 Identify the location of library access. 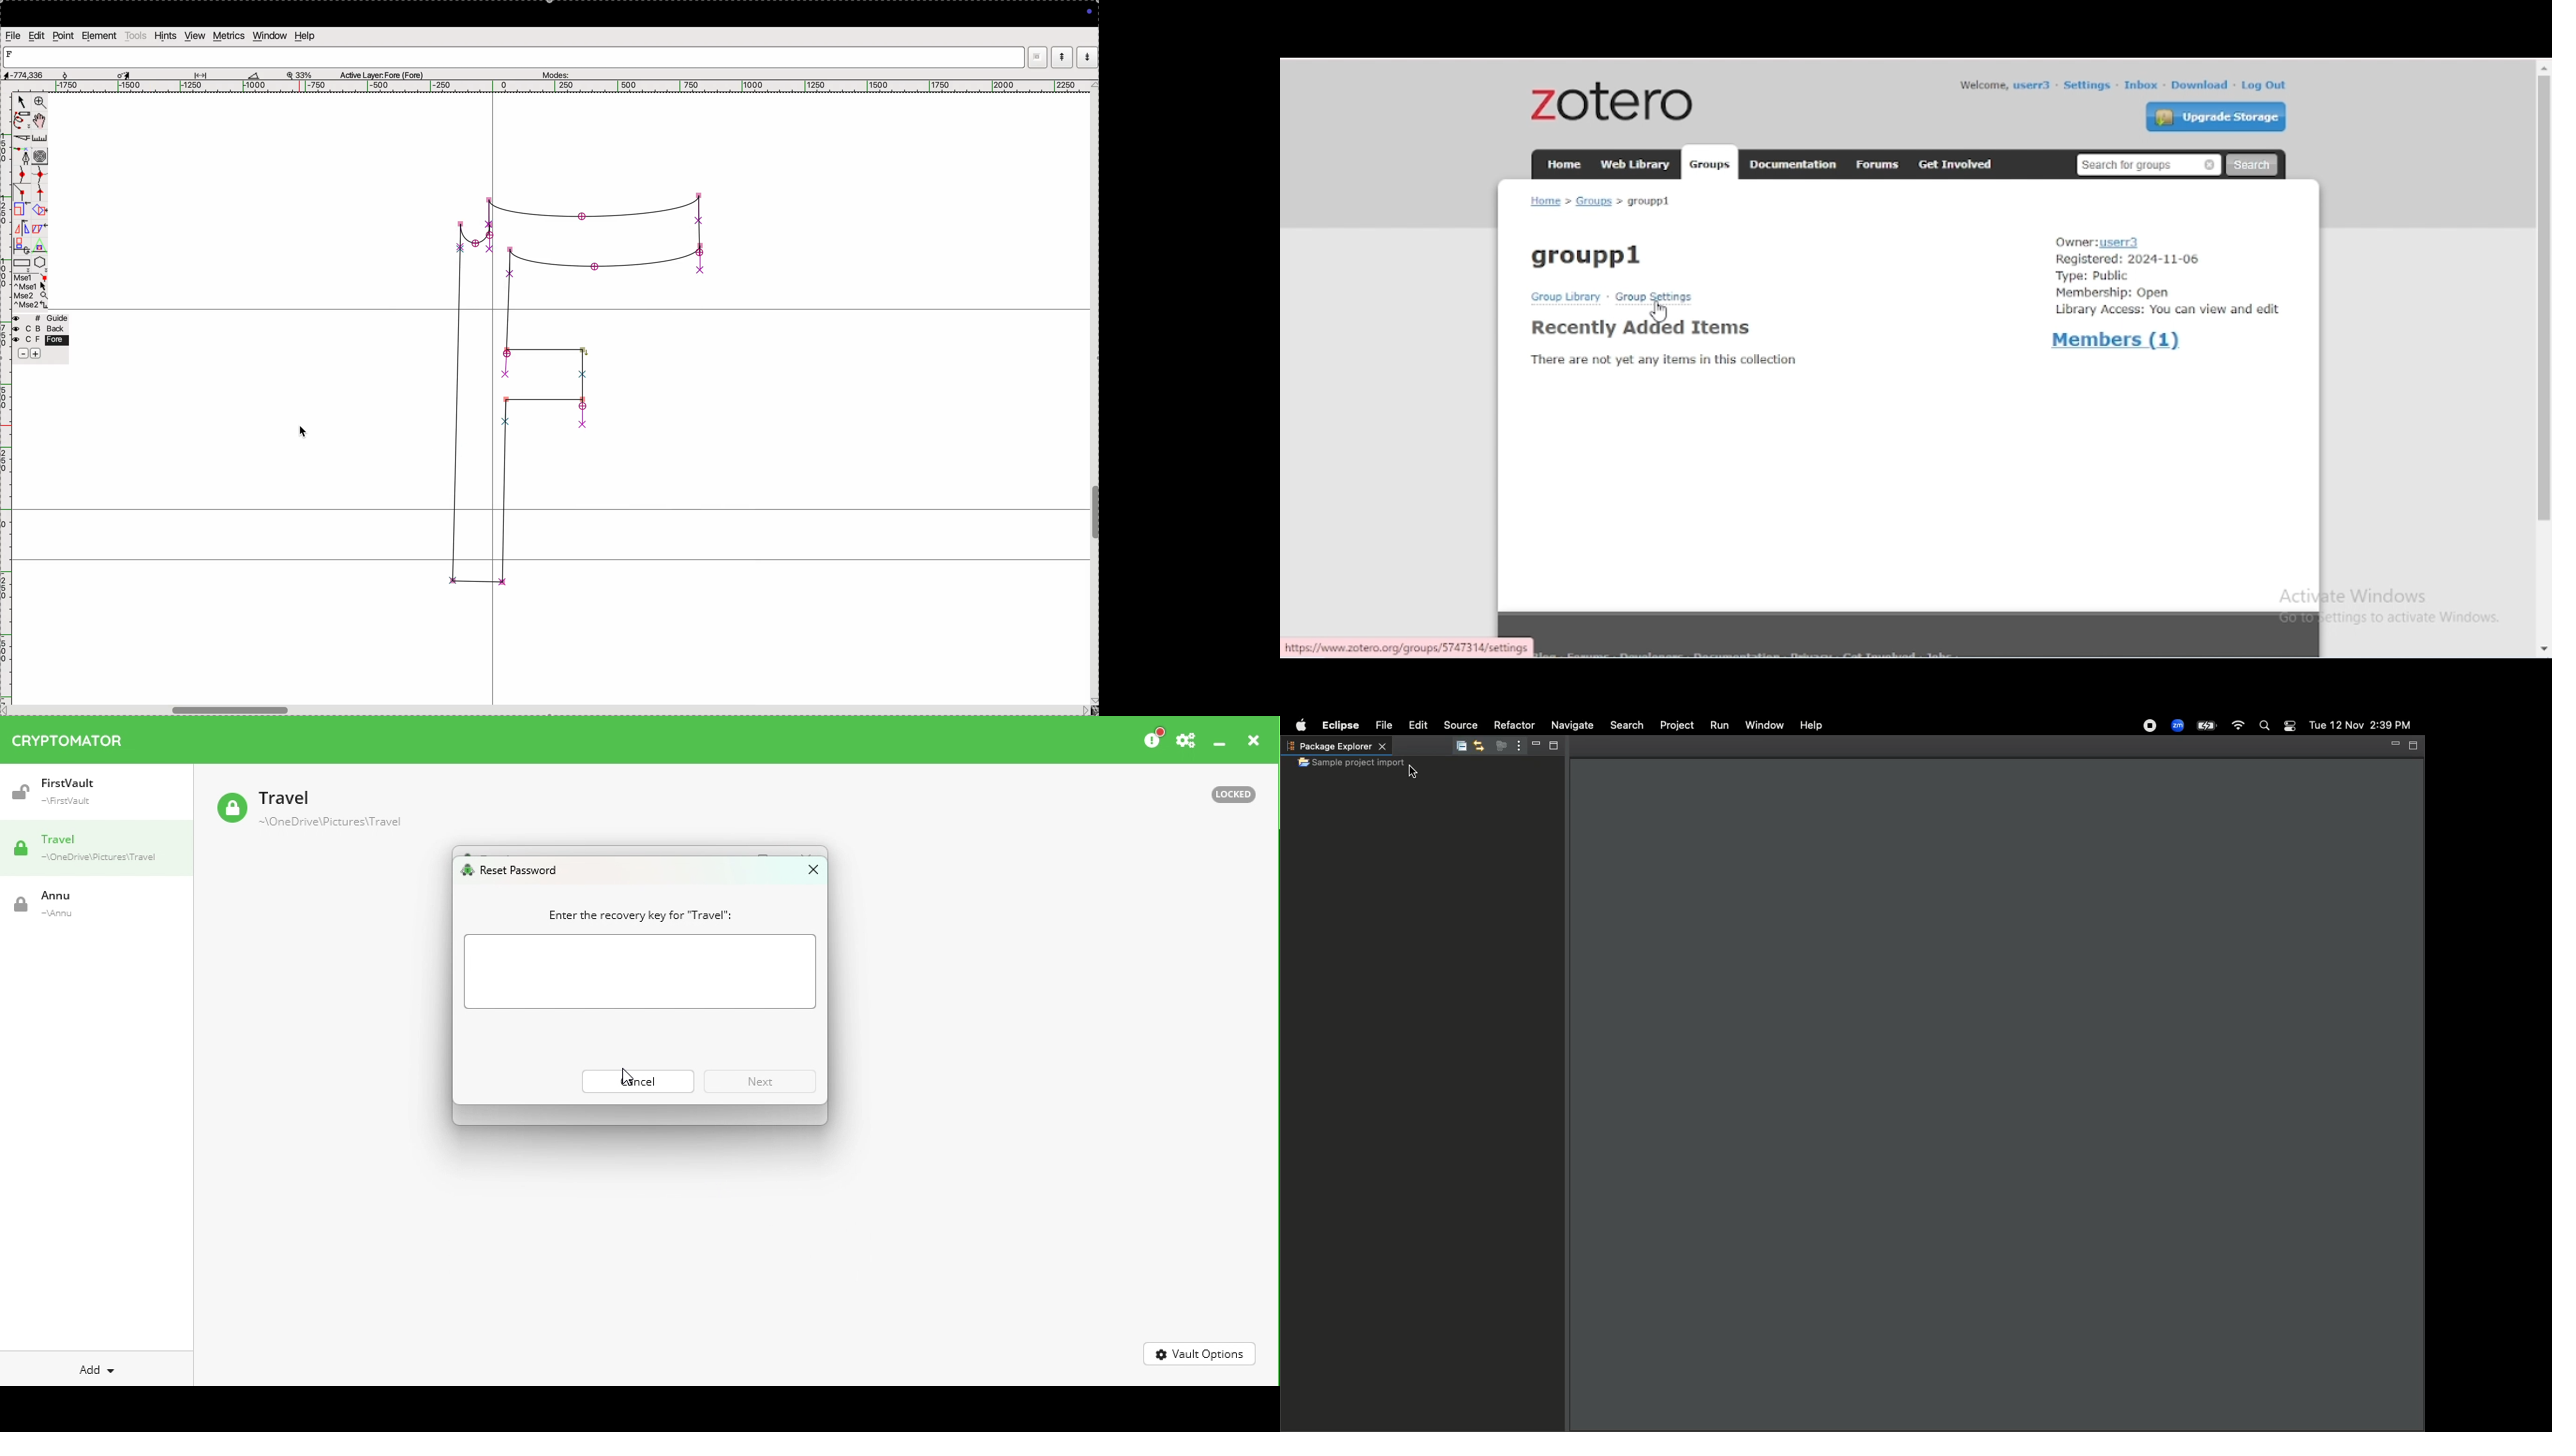
(2168, 311).